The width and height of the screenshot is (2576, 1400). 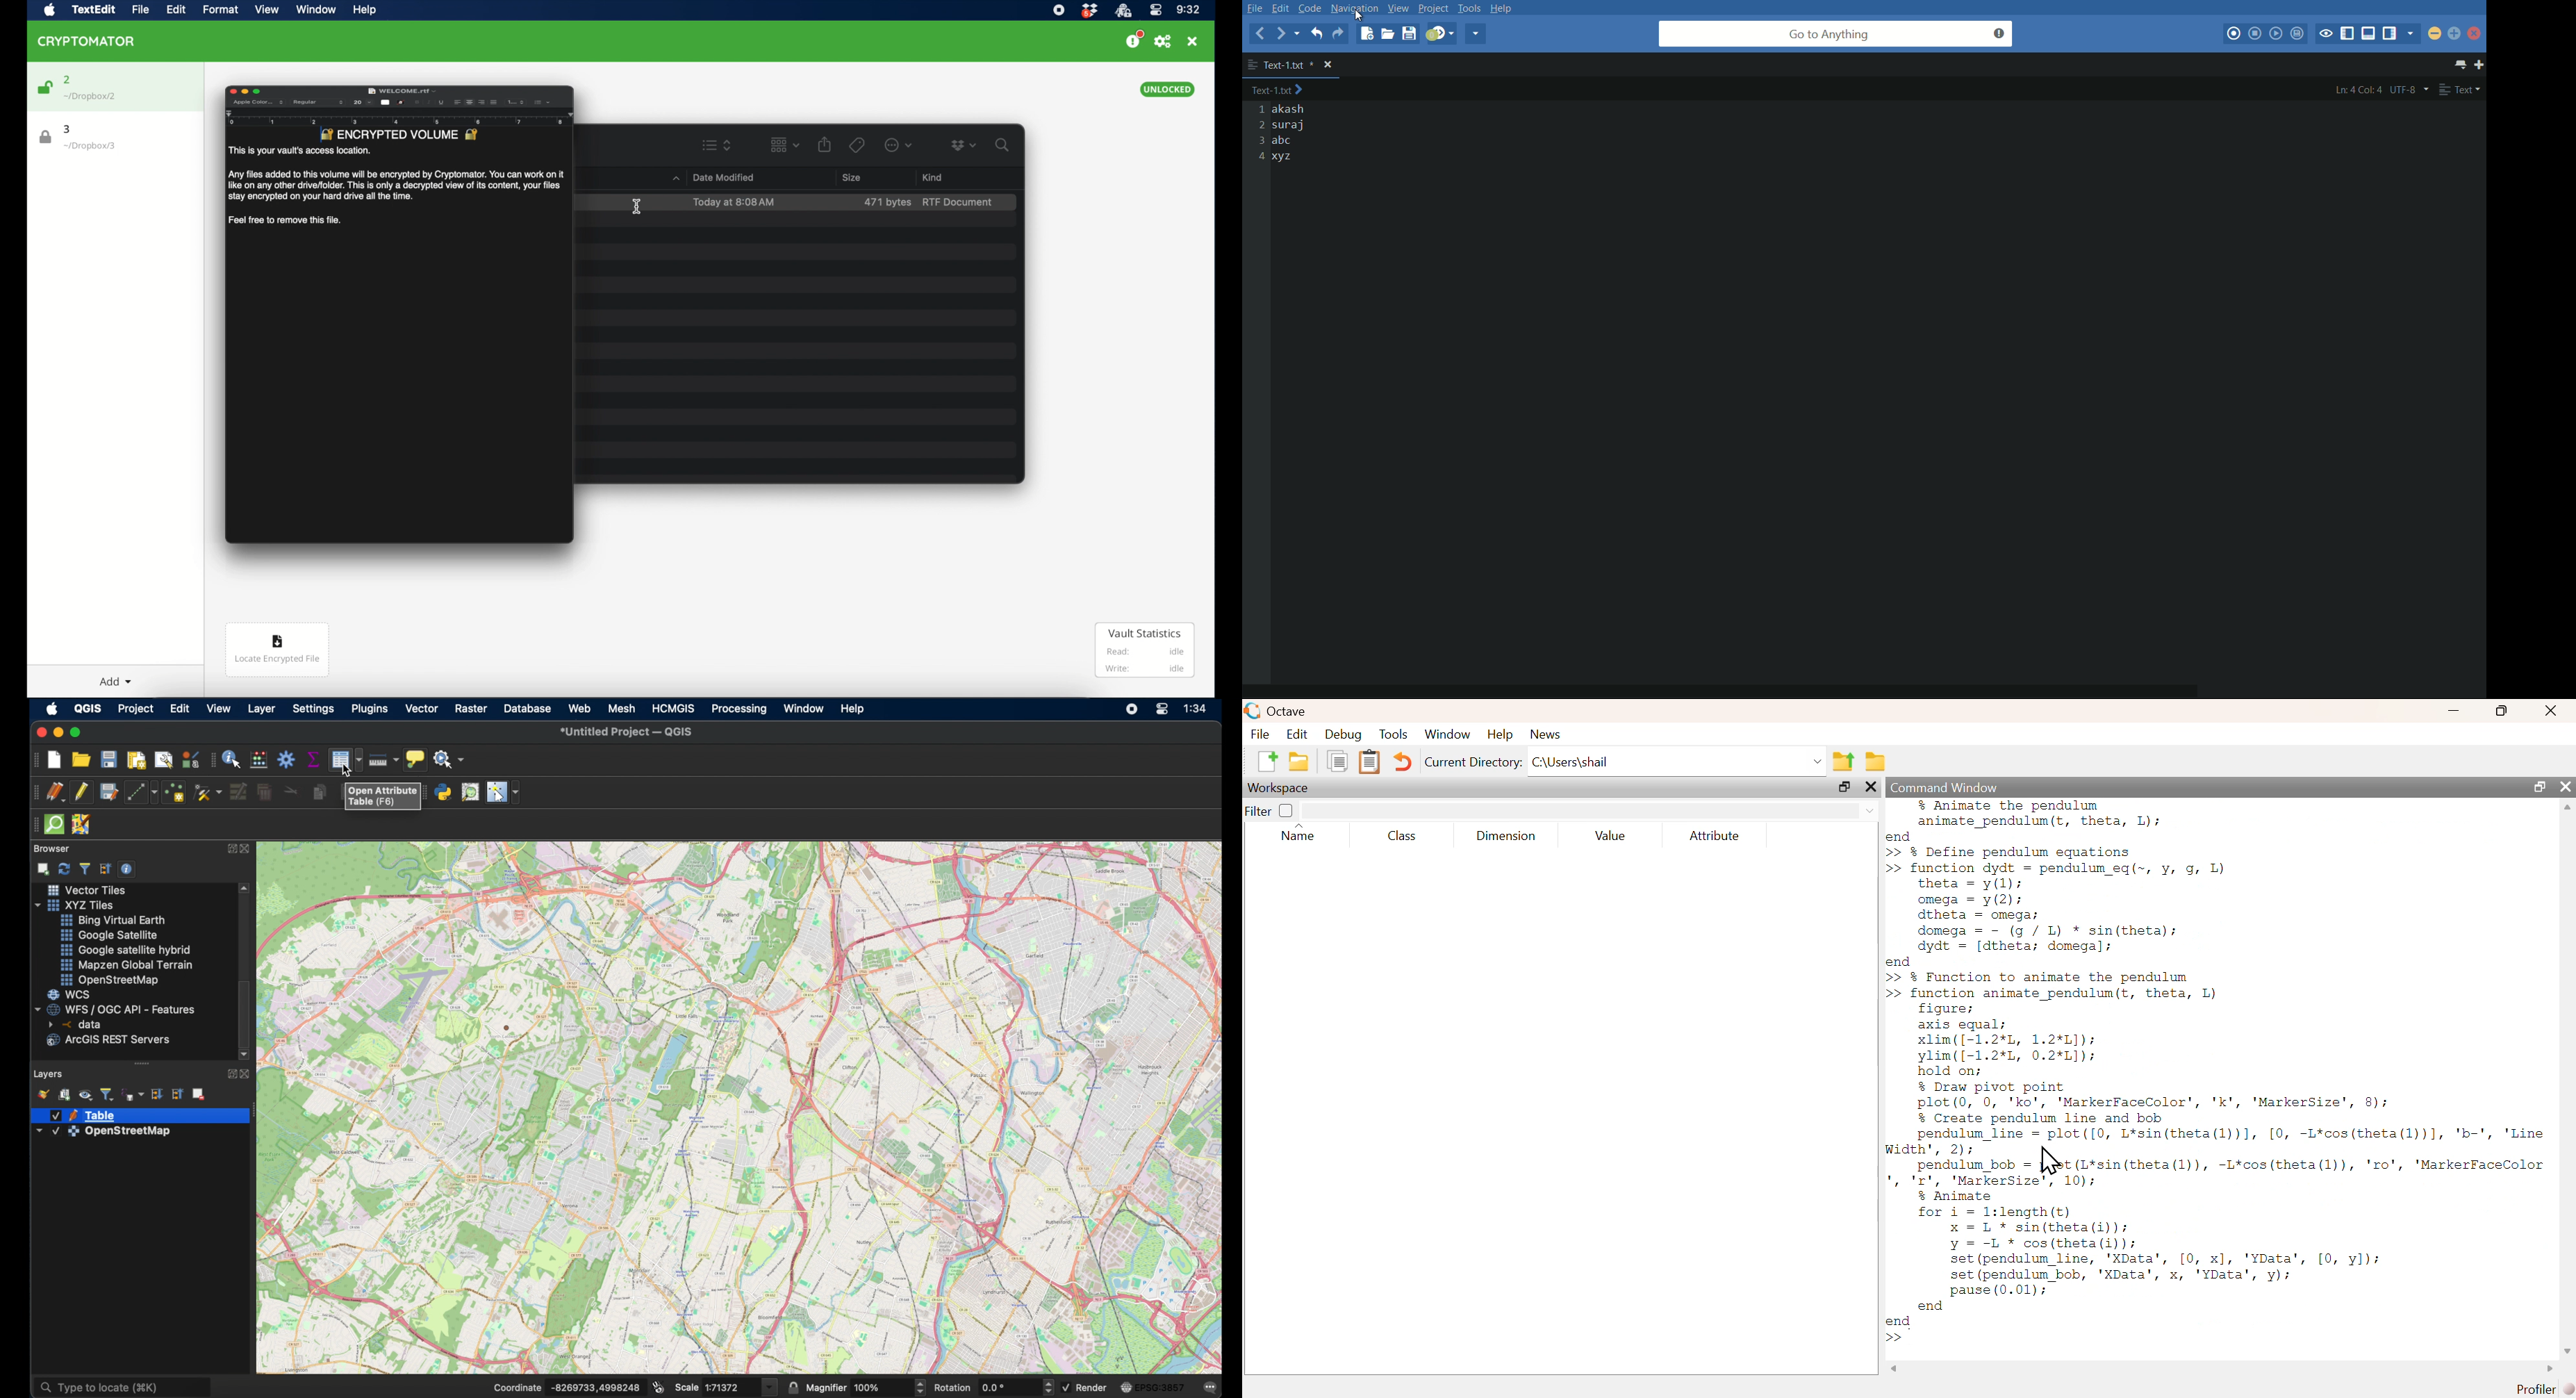 What do you see at coordinates (145, 1064) in the screenshot?
I see `drag handle` at bounding box center [145, 1064].